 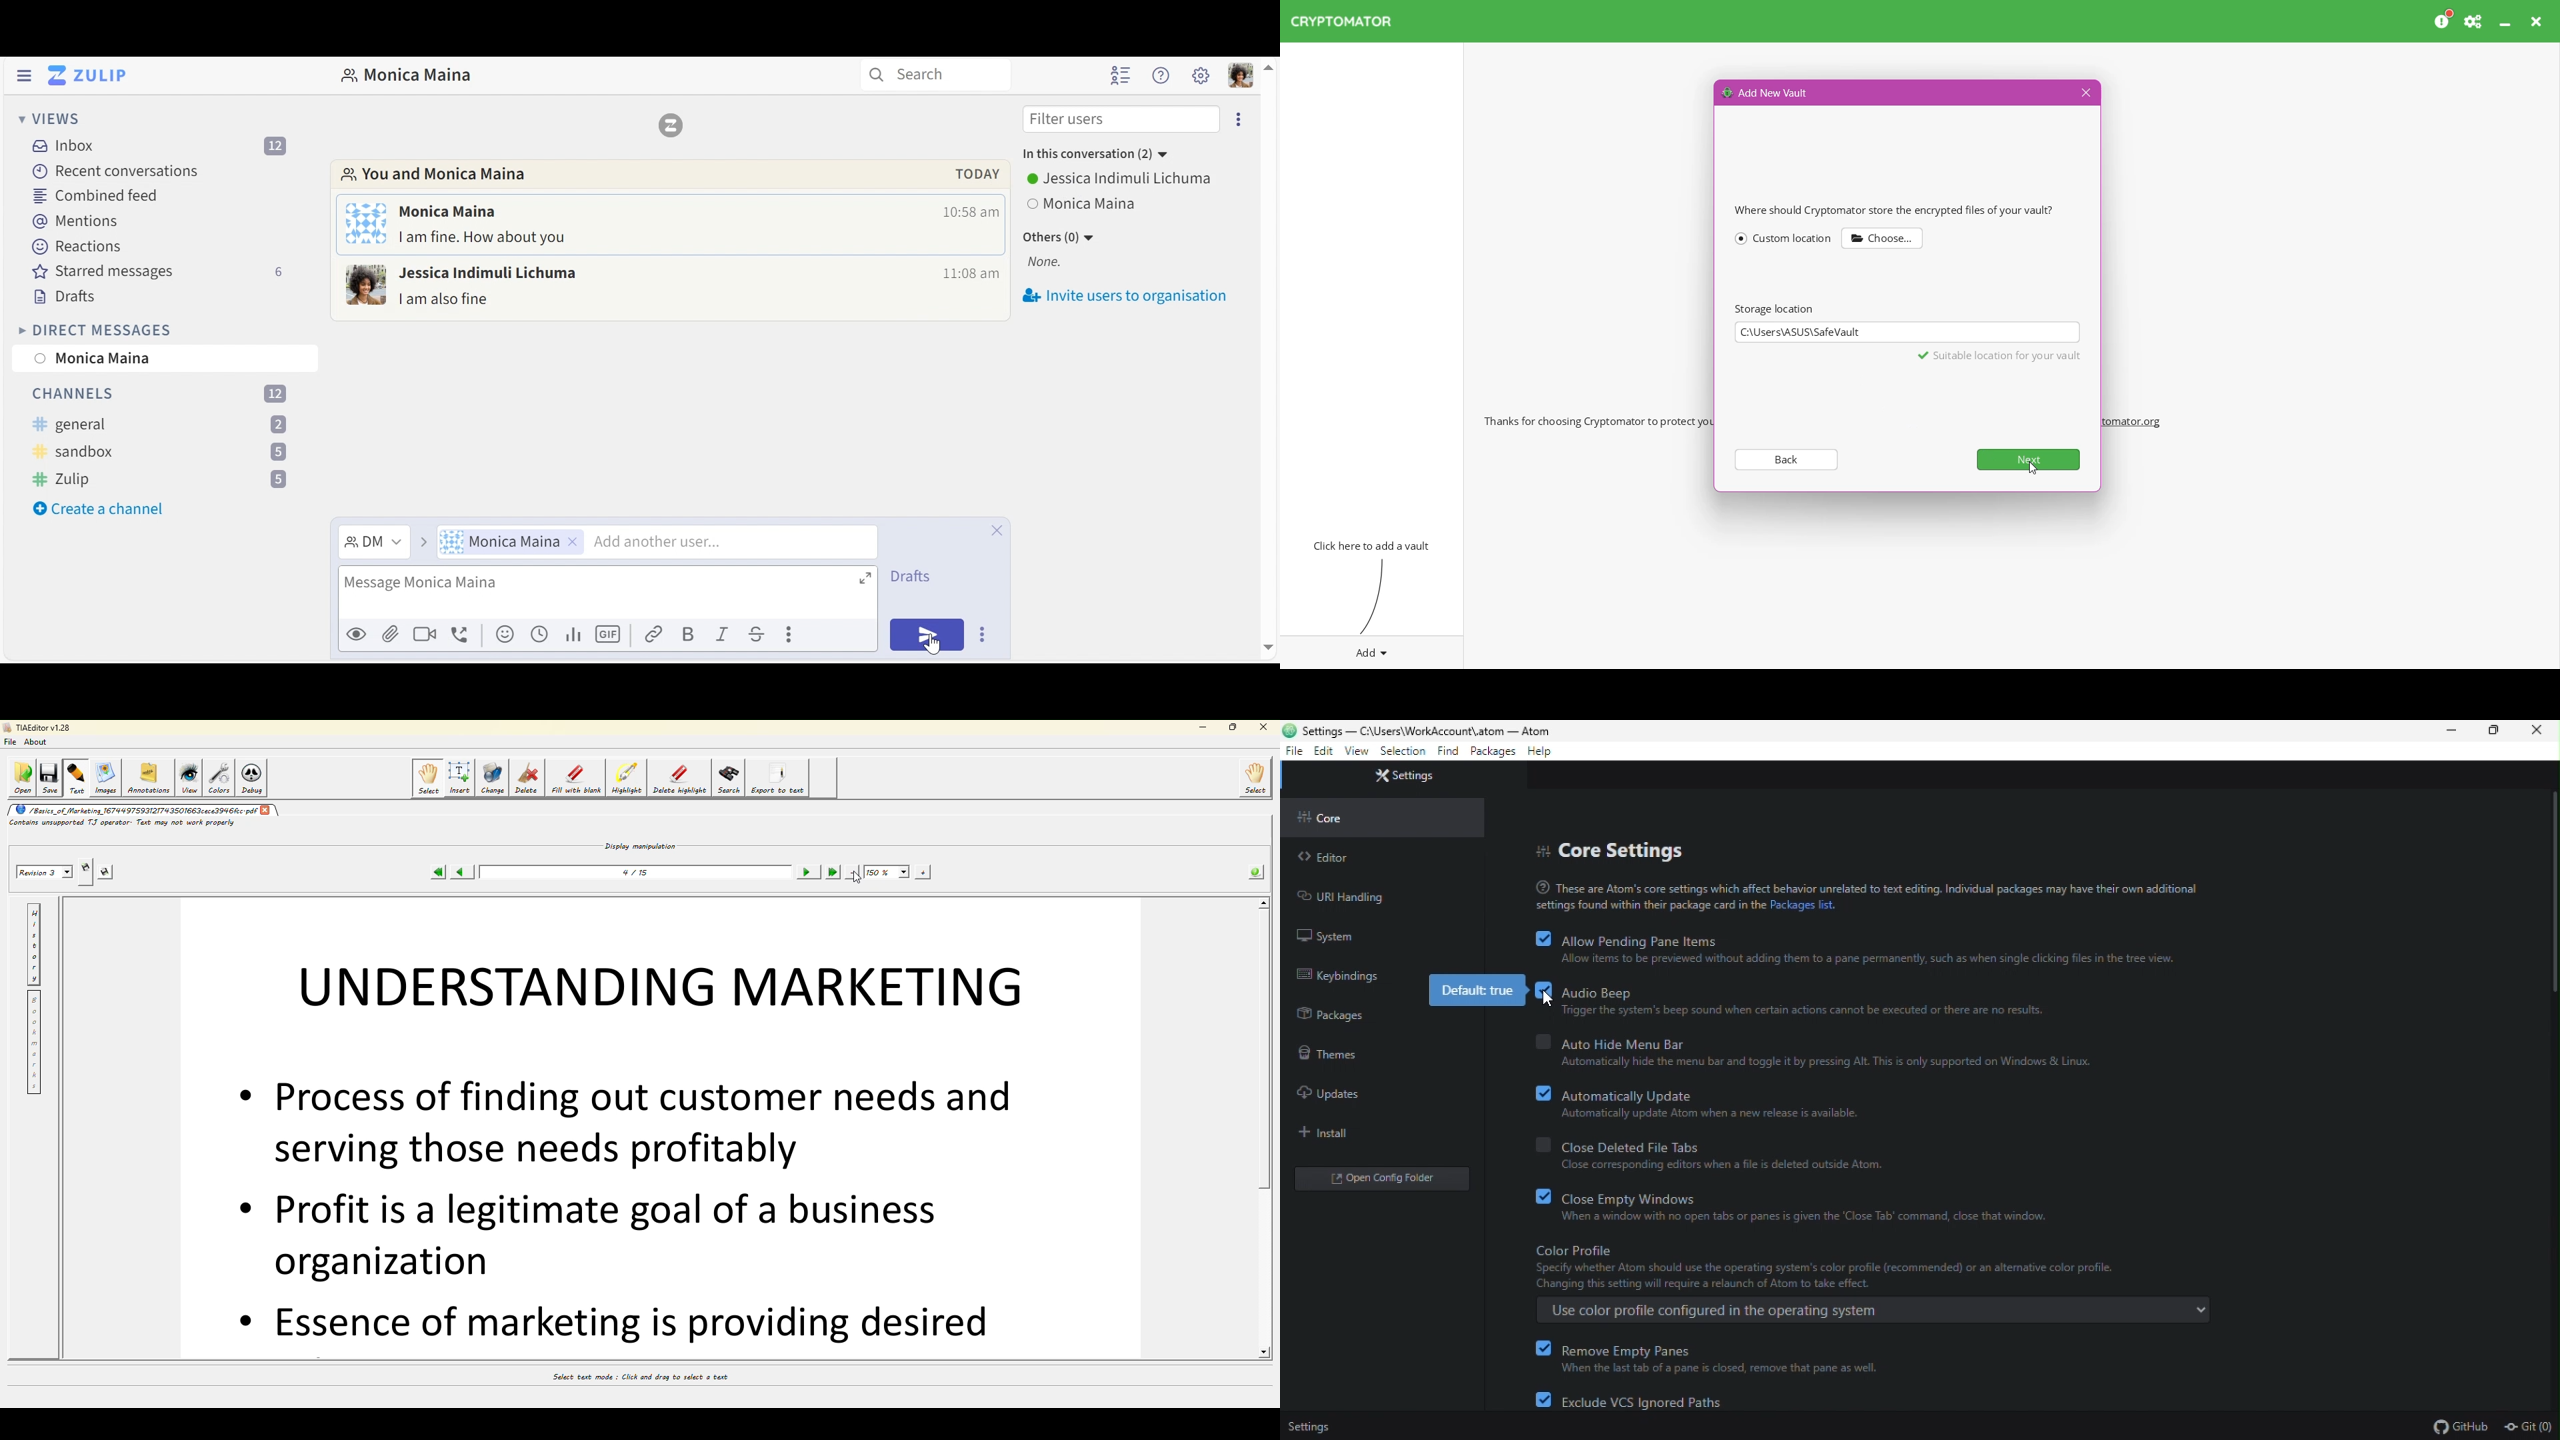 I want to click on editor, so click(x=1325, y=856).